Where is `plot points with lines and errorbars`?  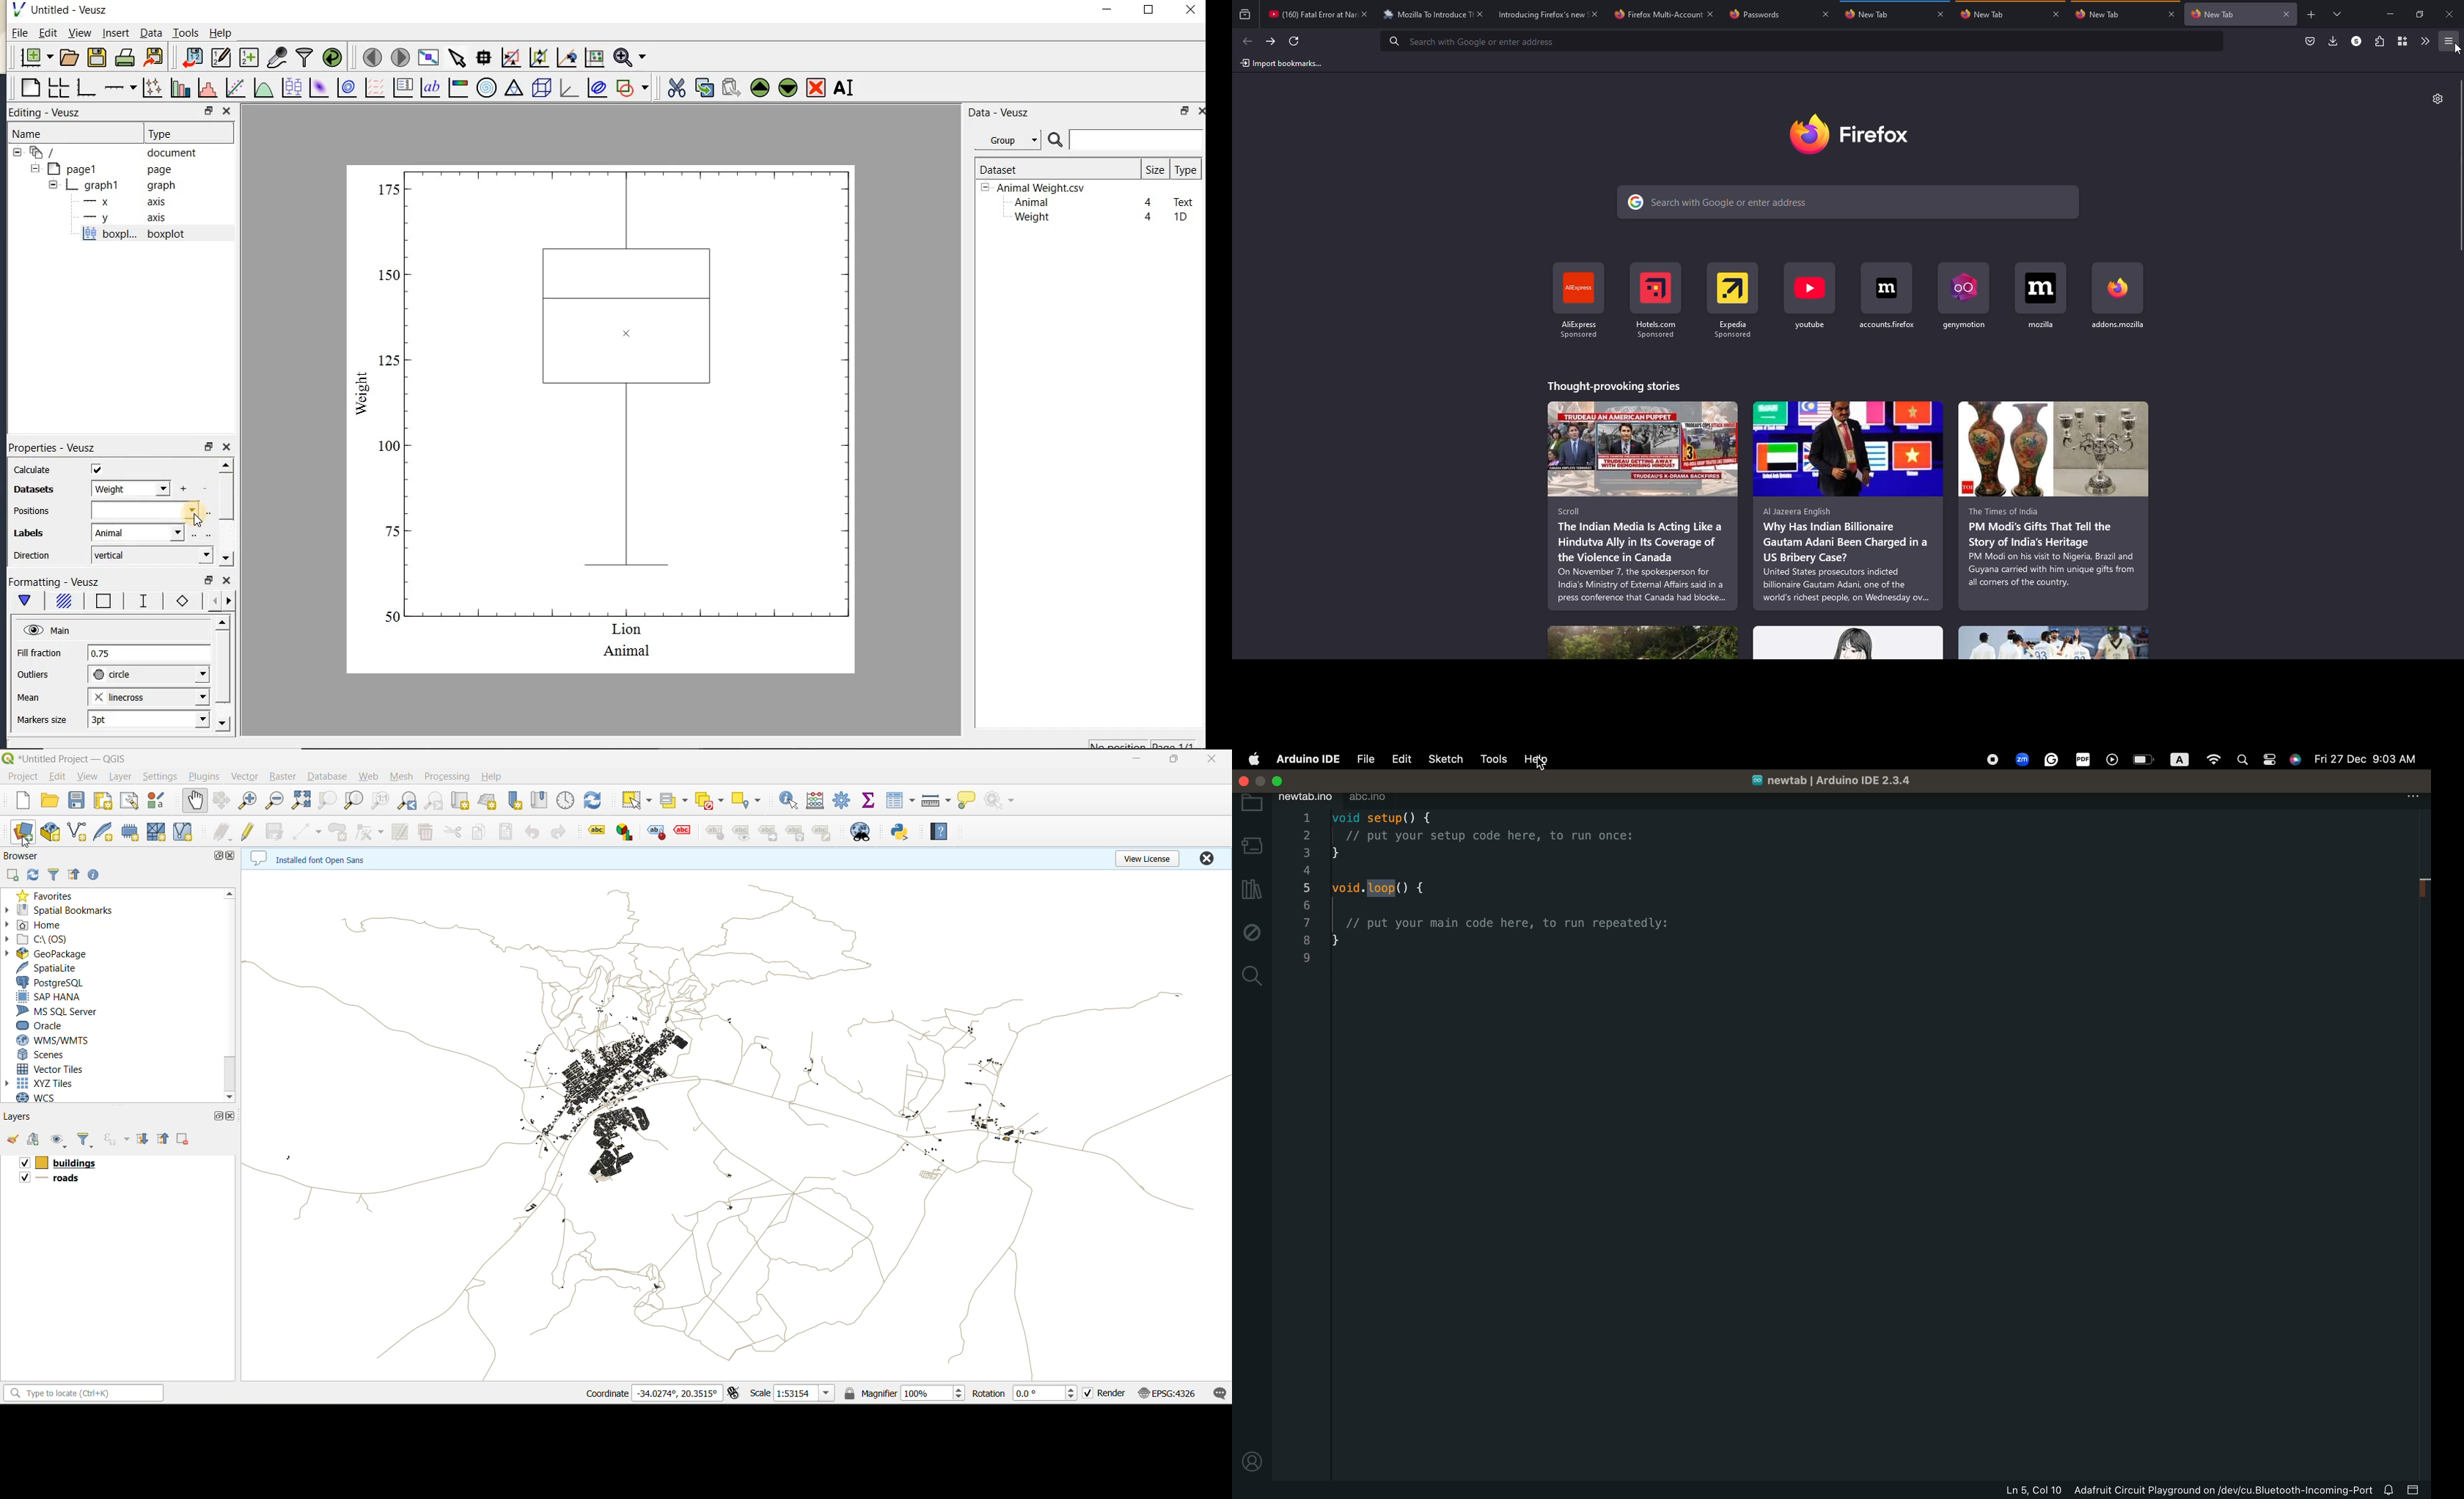
plot points with lines and errorbars is located at coordinates (154, 88).